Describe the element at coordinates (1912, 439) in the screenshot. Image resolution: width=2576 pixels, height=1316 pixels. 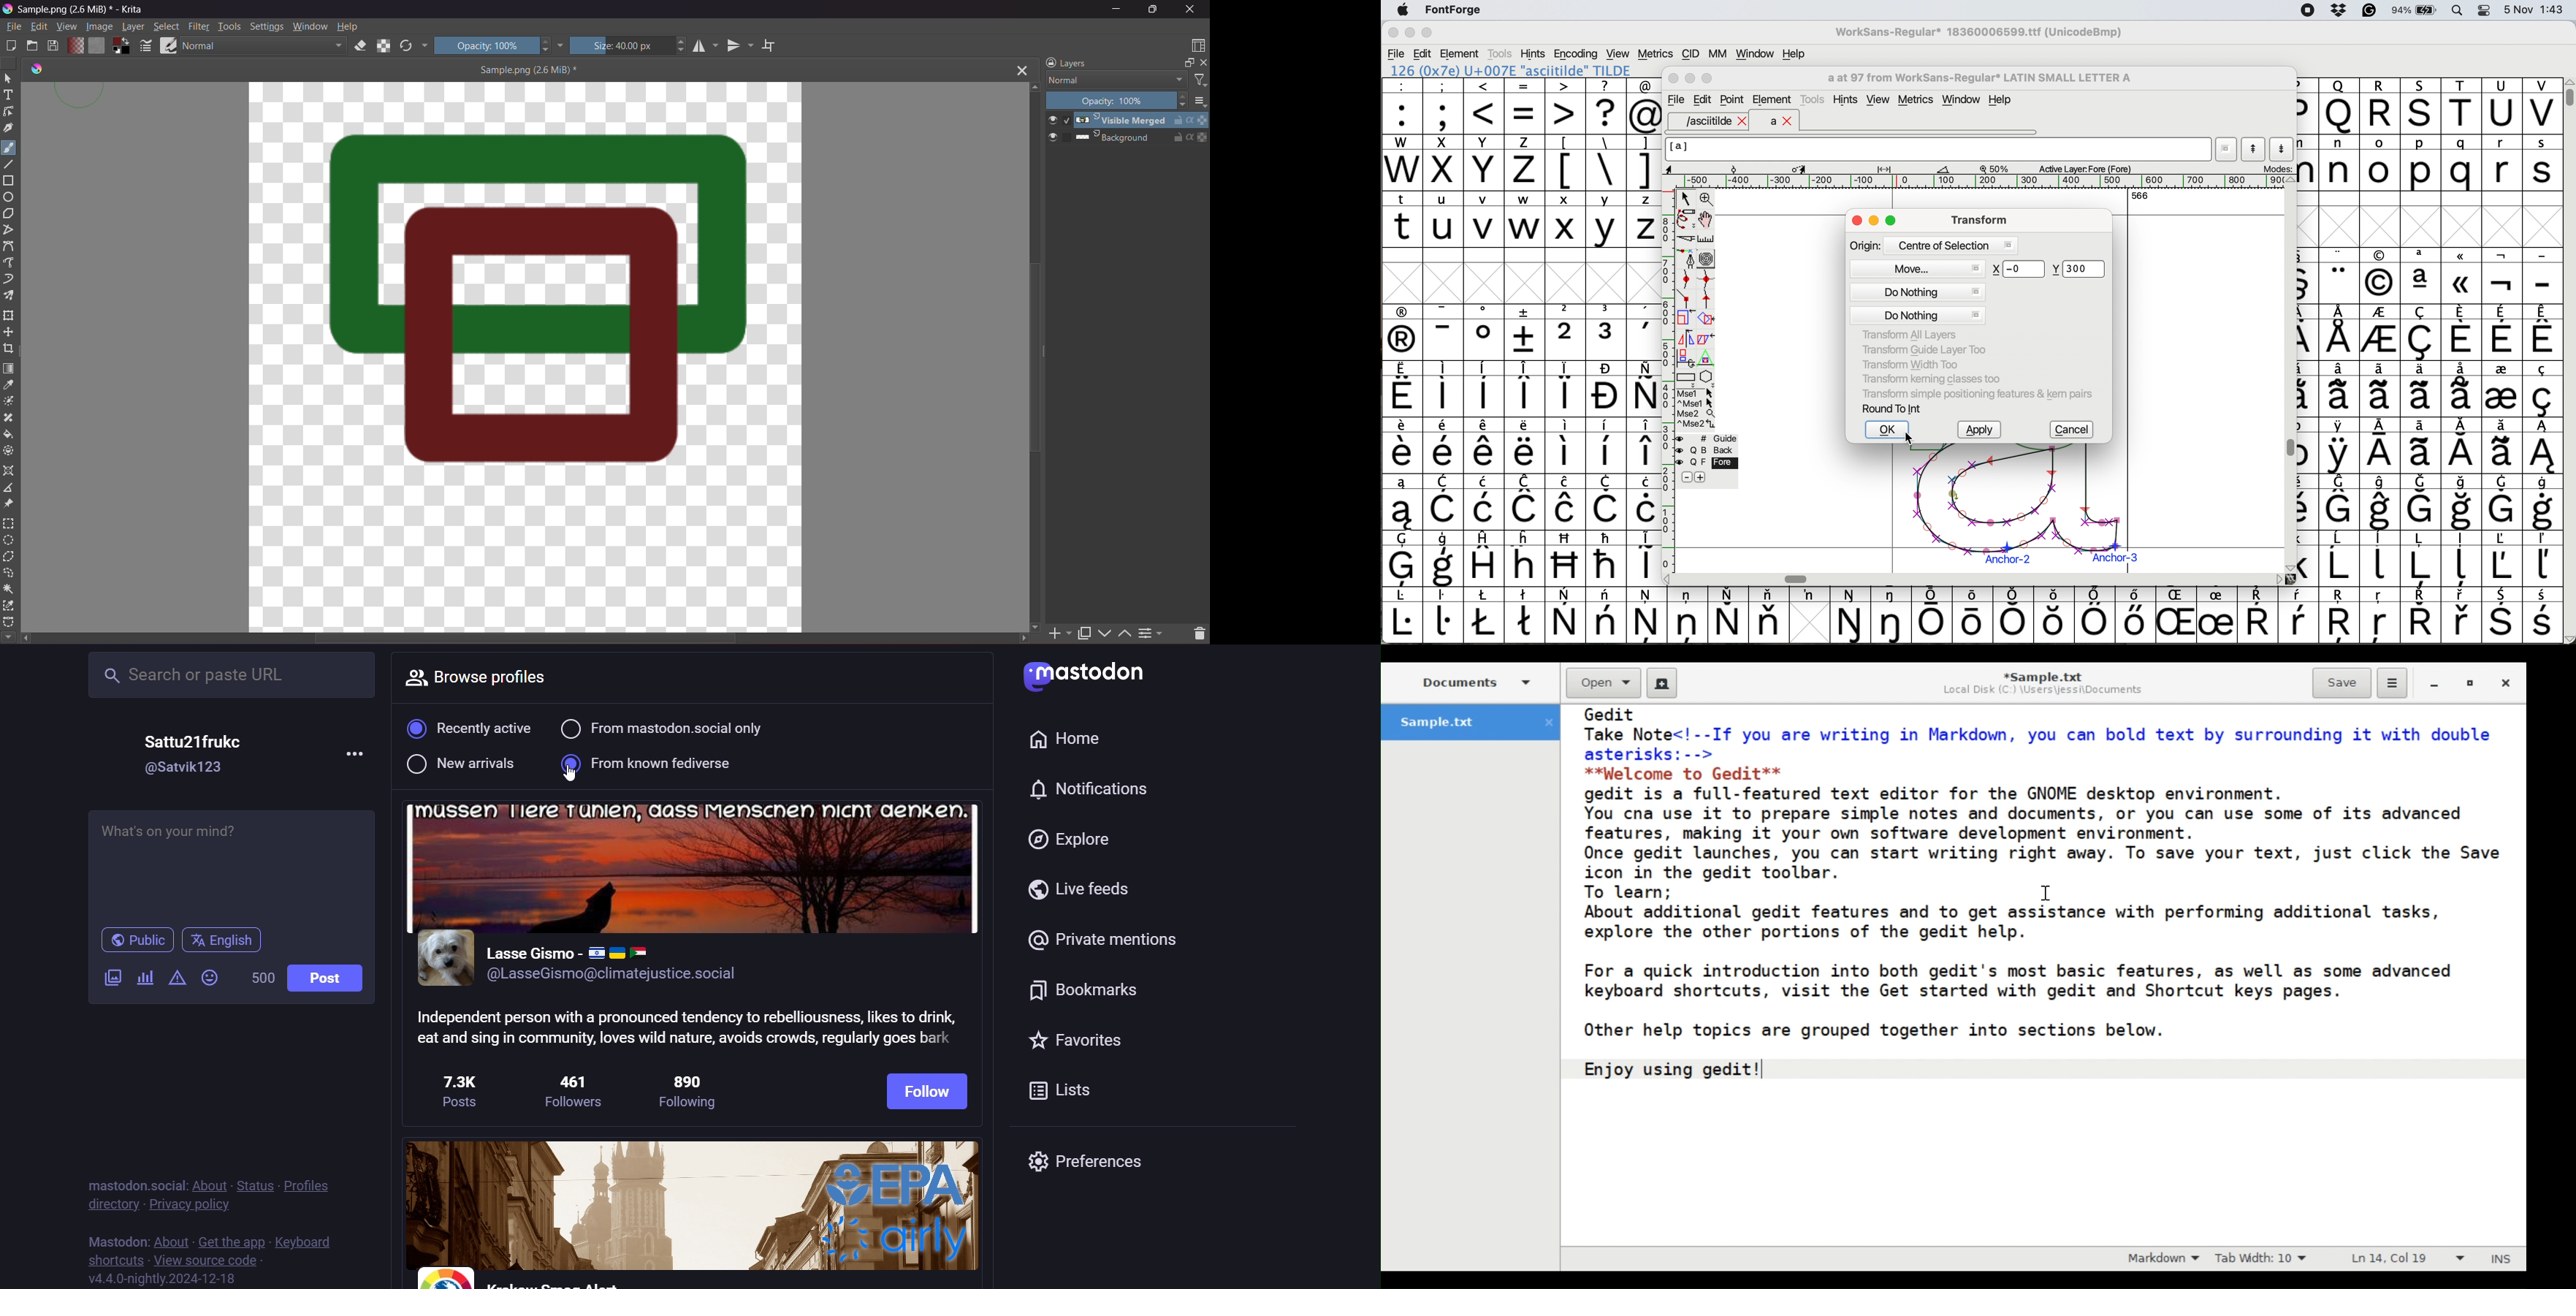
I see `cursor` at that location.